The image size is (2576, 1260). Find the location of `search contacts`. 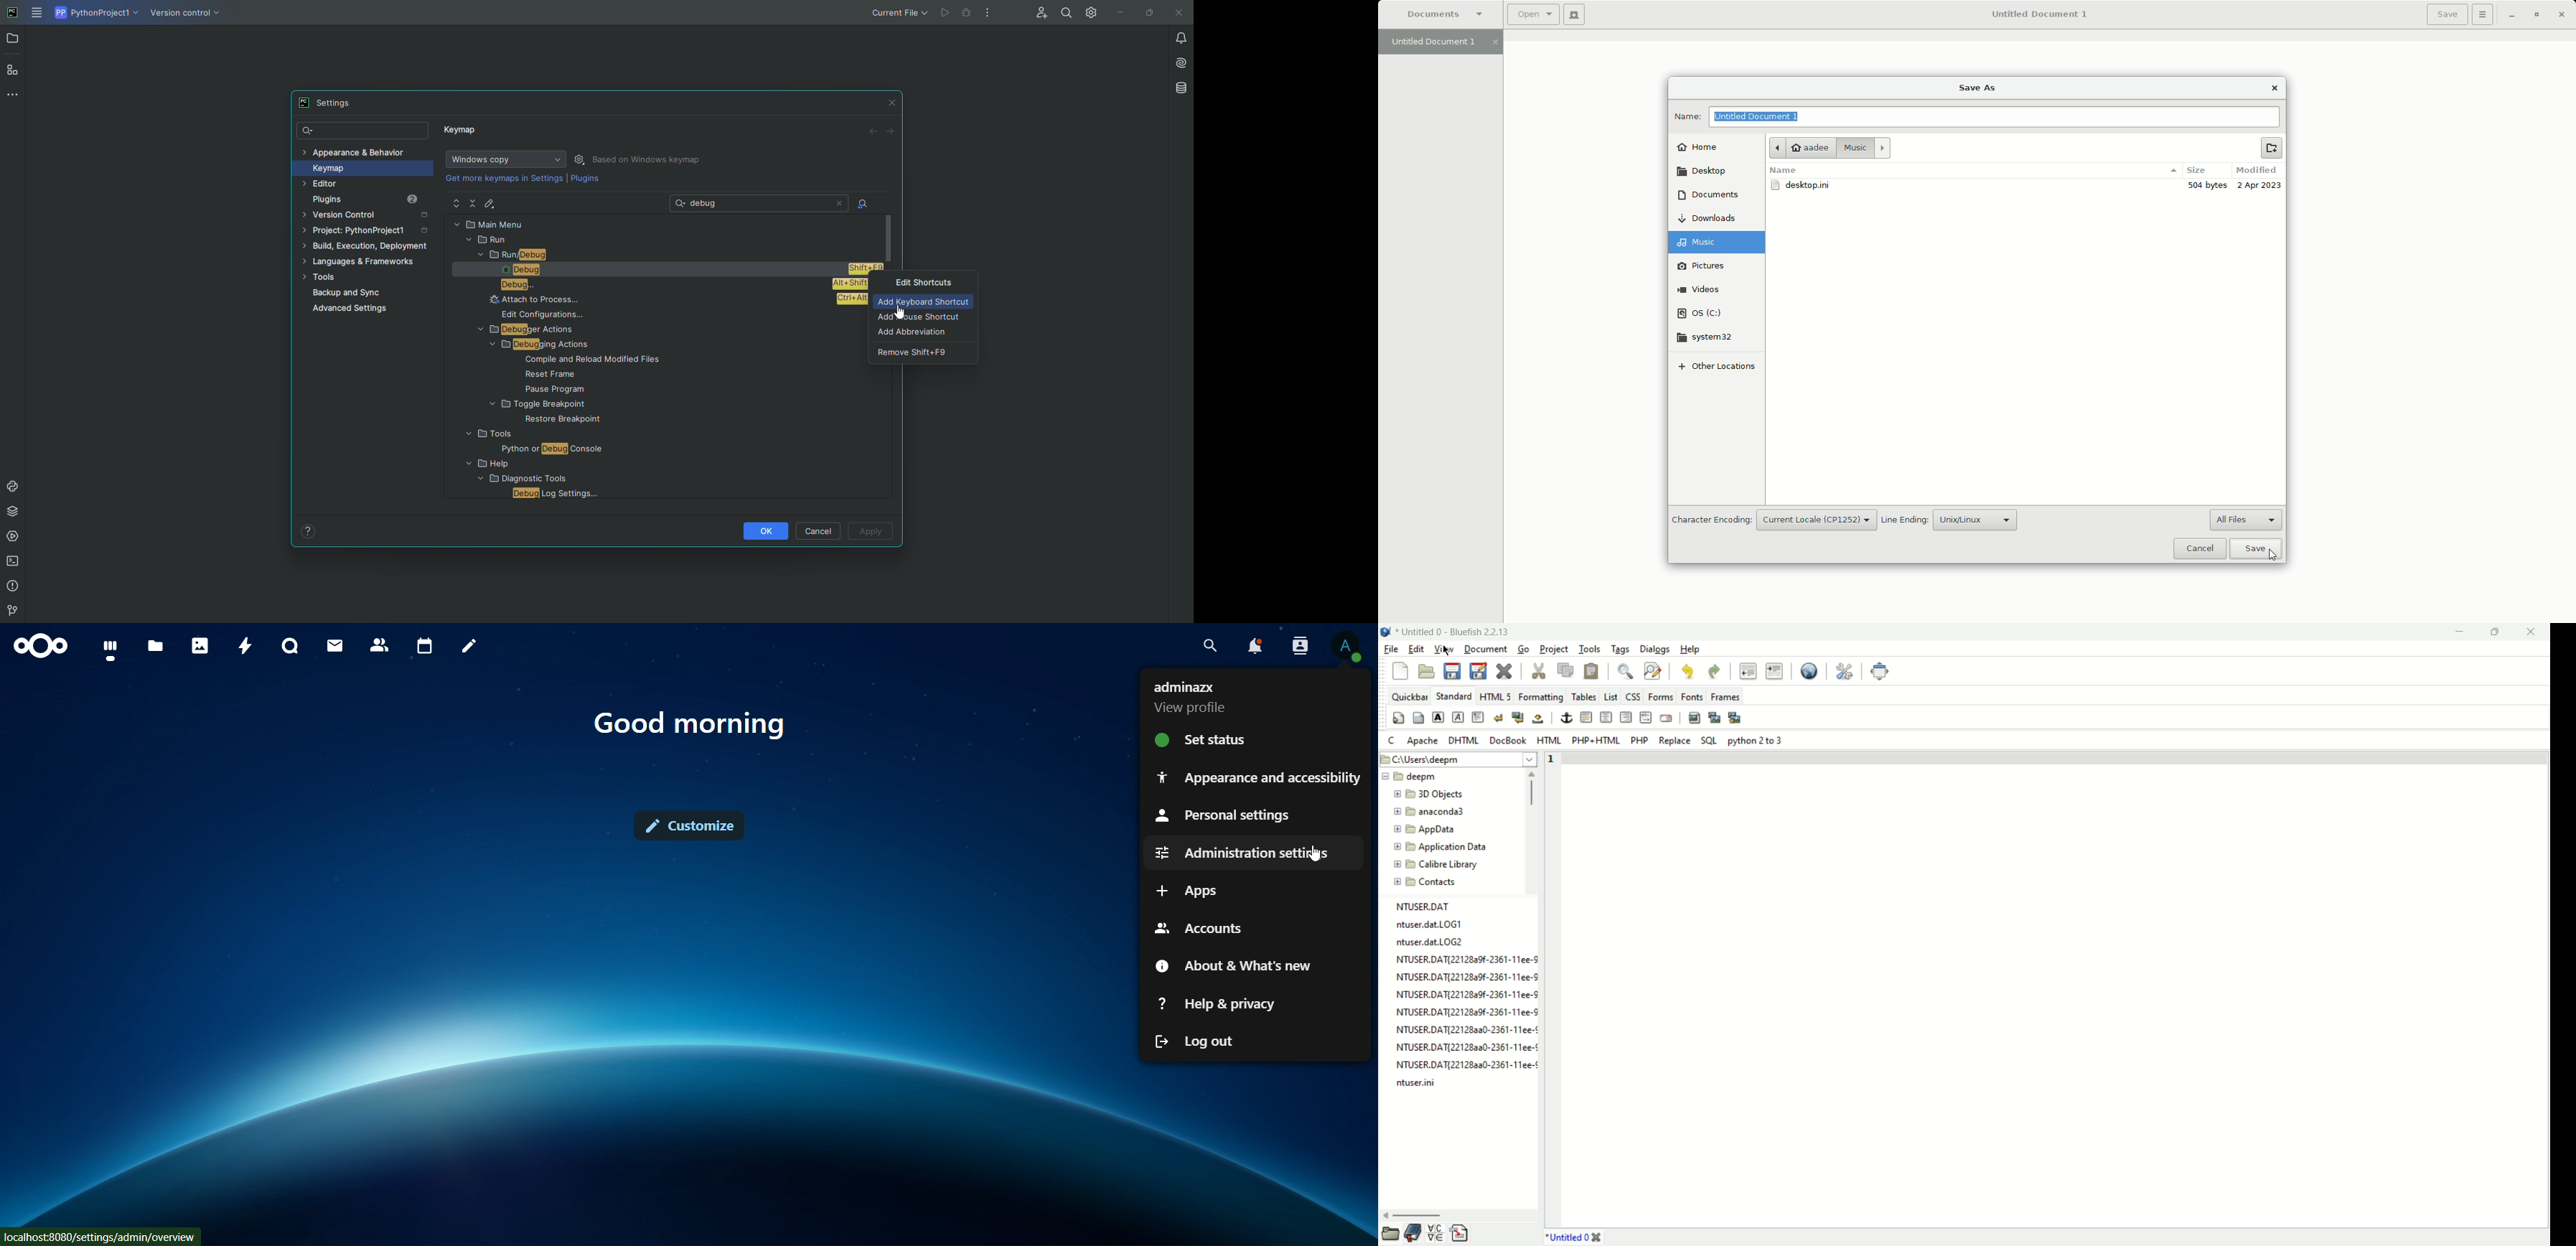

search contacts is located at coordinates (1293, 645).